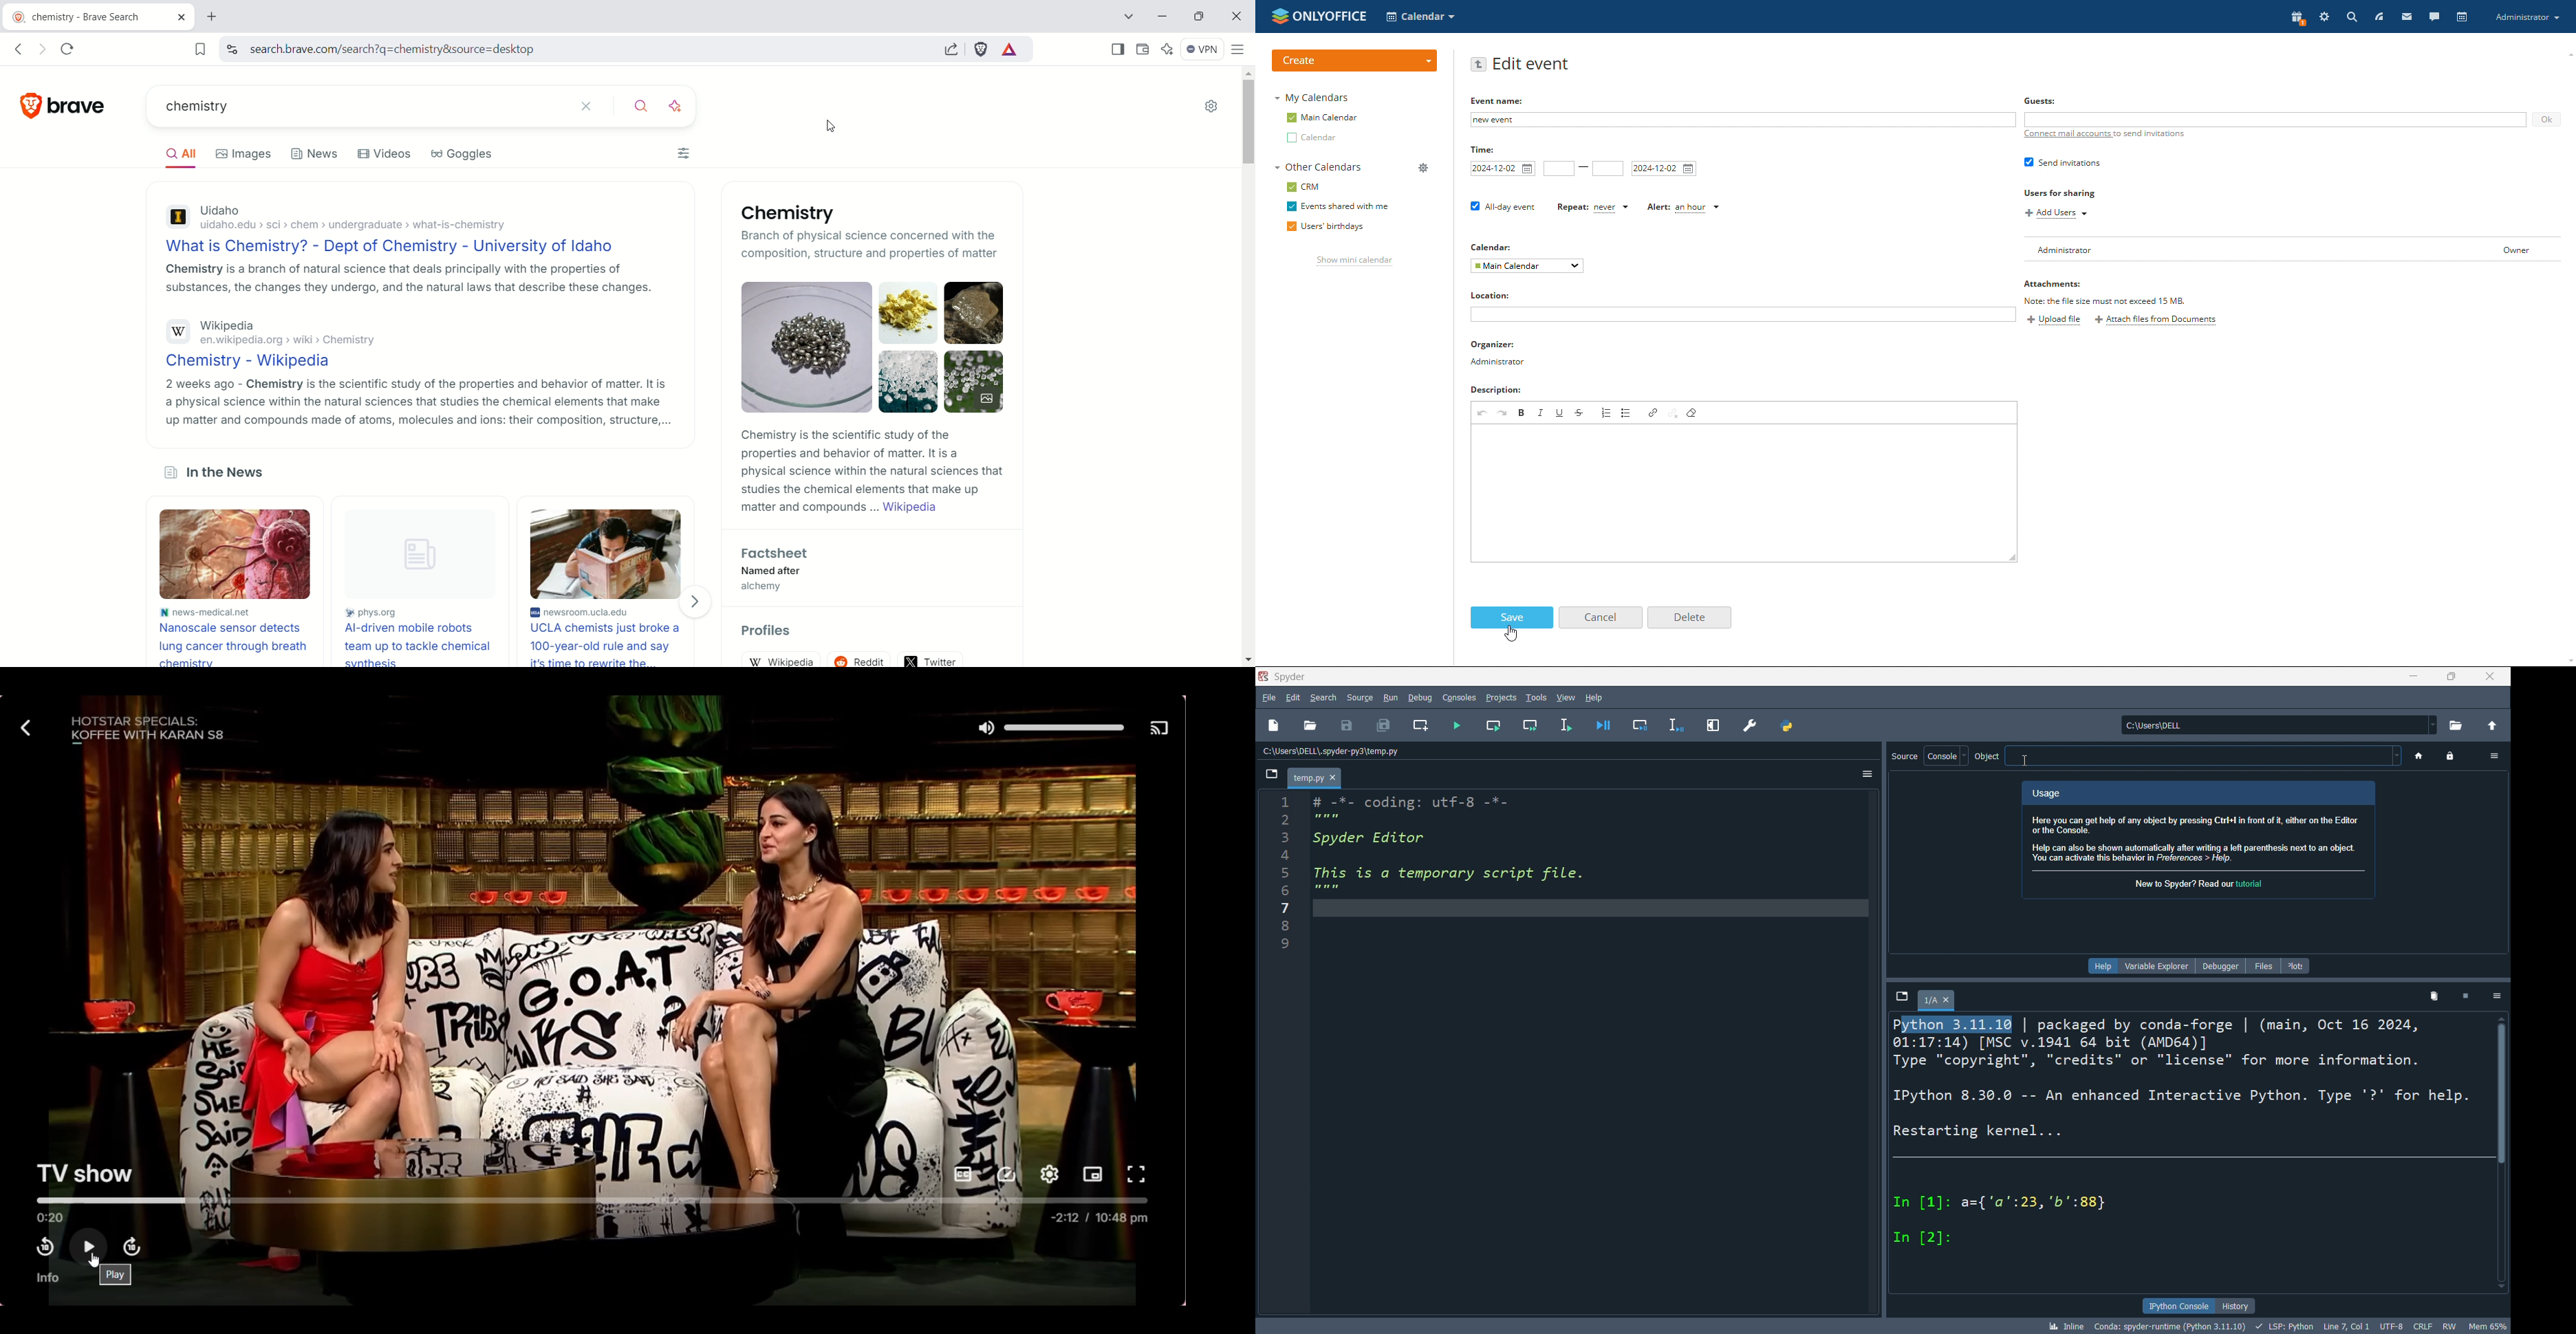  Describe the element at coordinates (2235, 1305) in the screenshot. I see `history` at that location.